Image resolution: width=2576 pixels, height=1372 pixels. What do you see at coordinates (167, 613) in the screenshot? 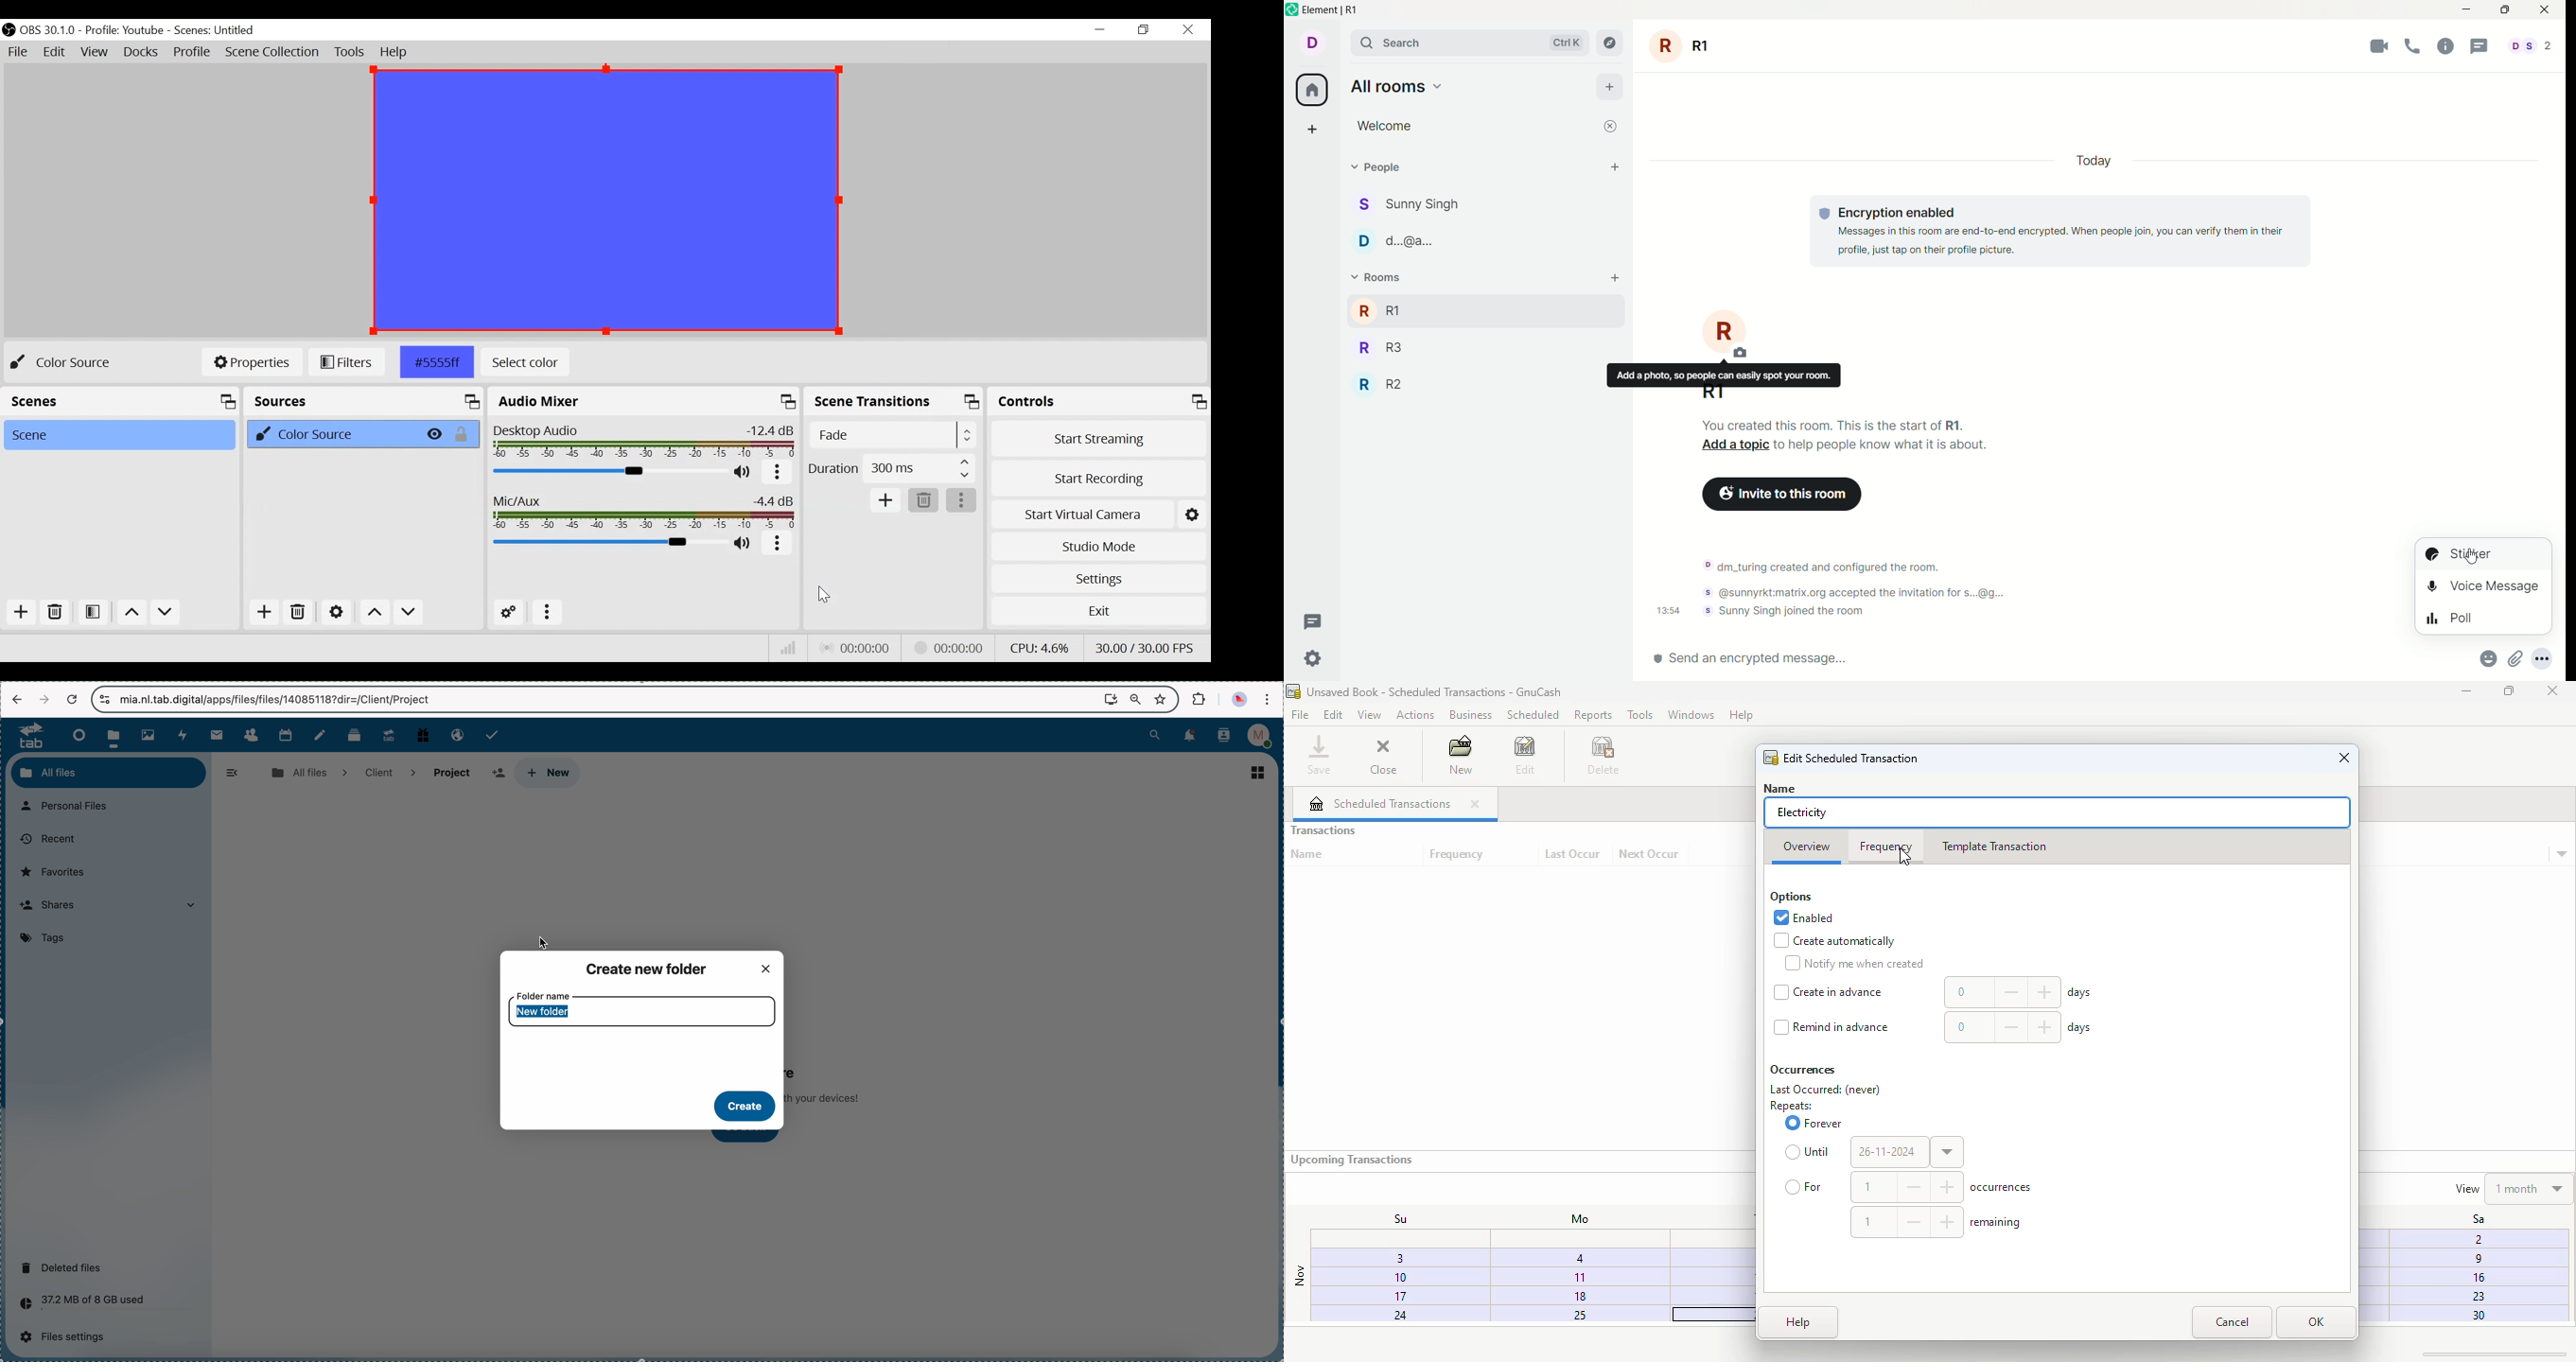
I see `move down` at bounding box center [167, 613].